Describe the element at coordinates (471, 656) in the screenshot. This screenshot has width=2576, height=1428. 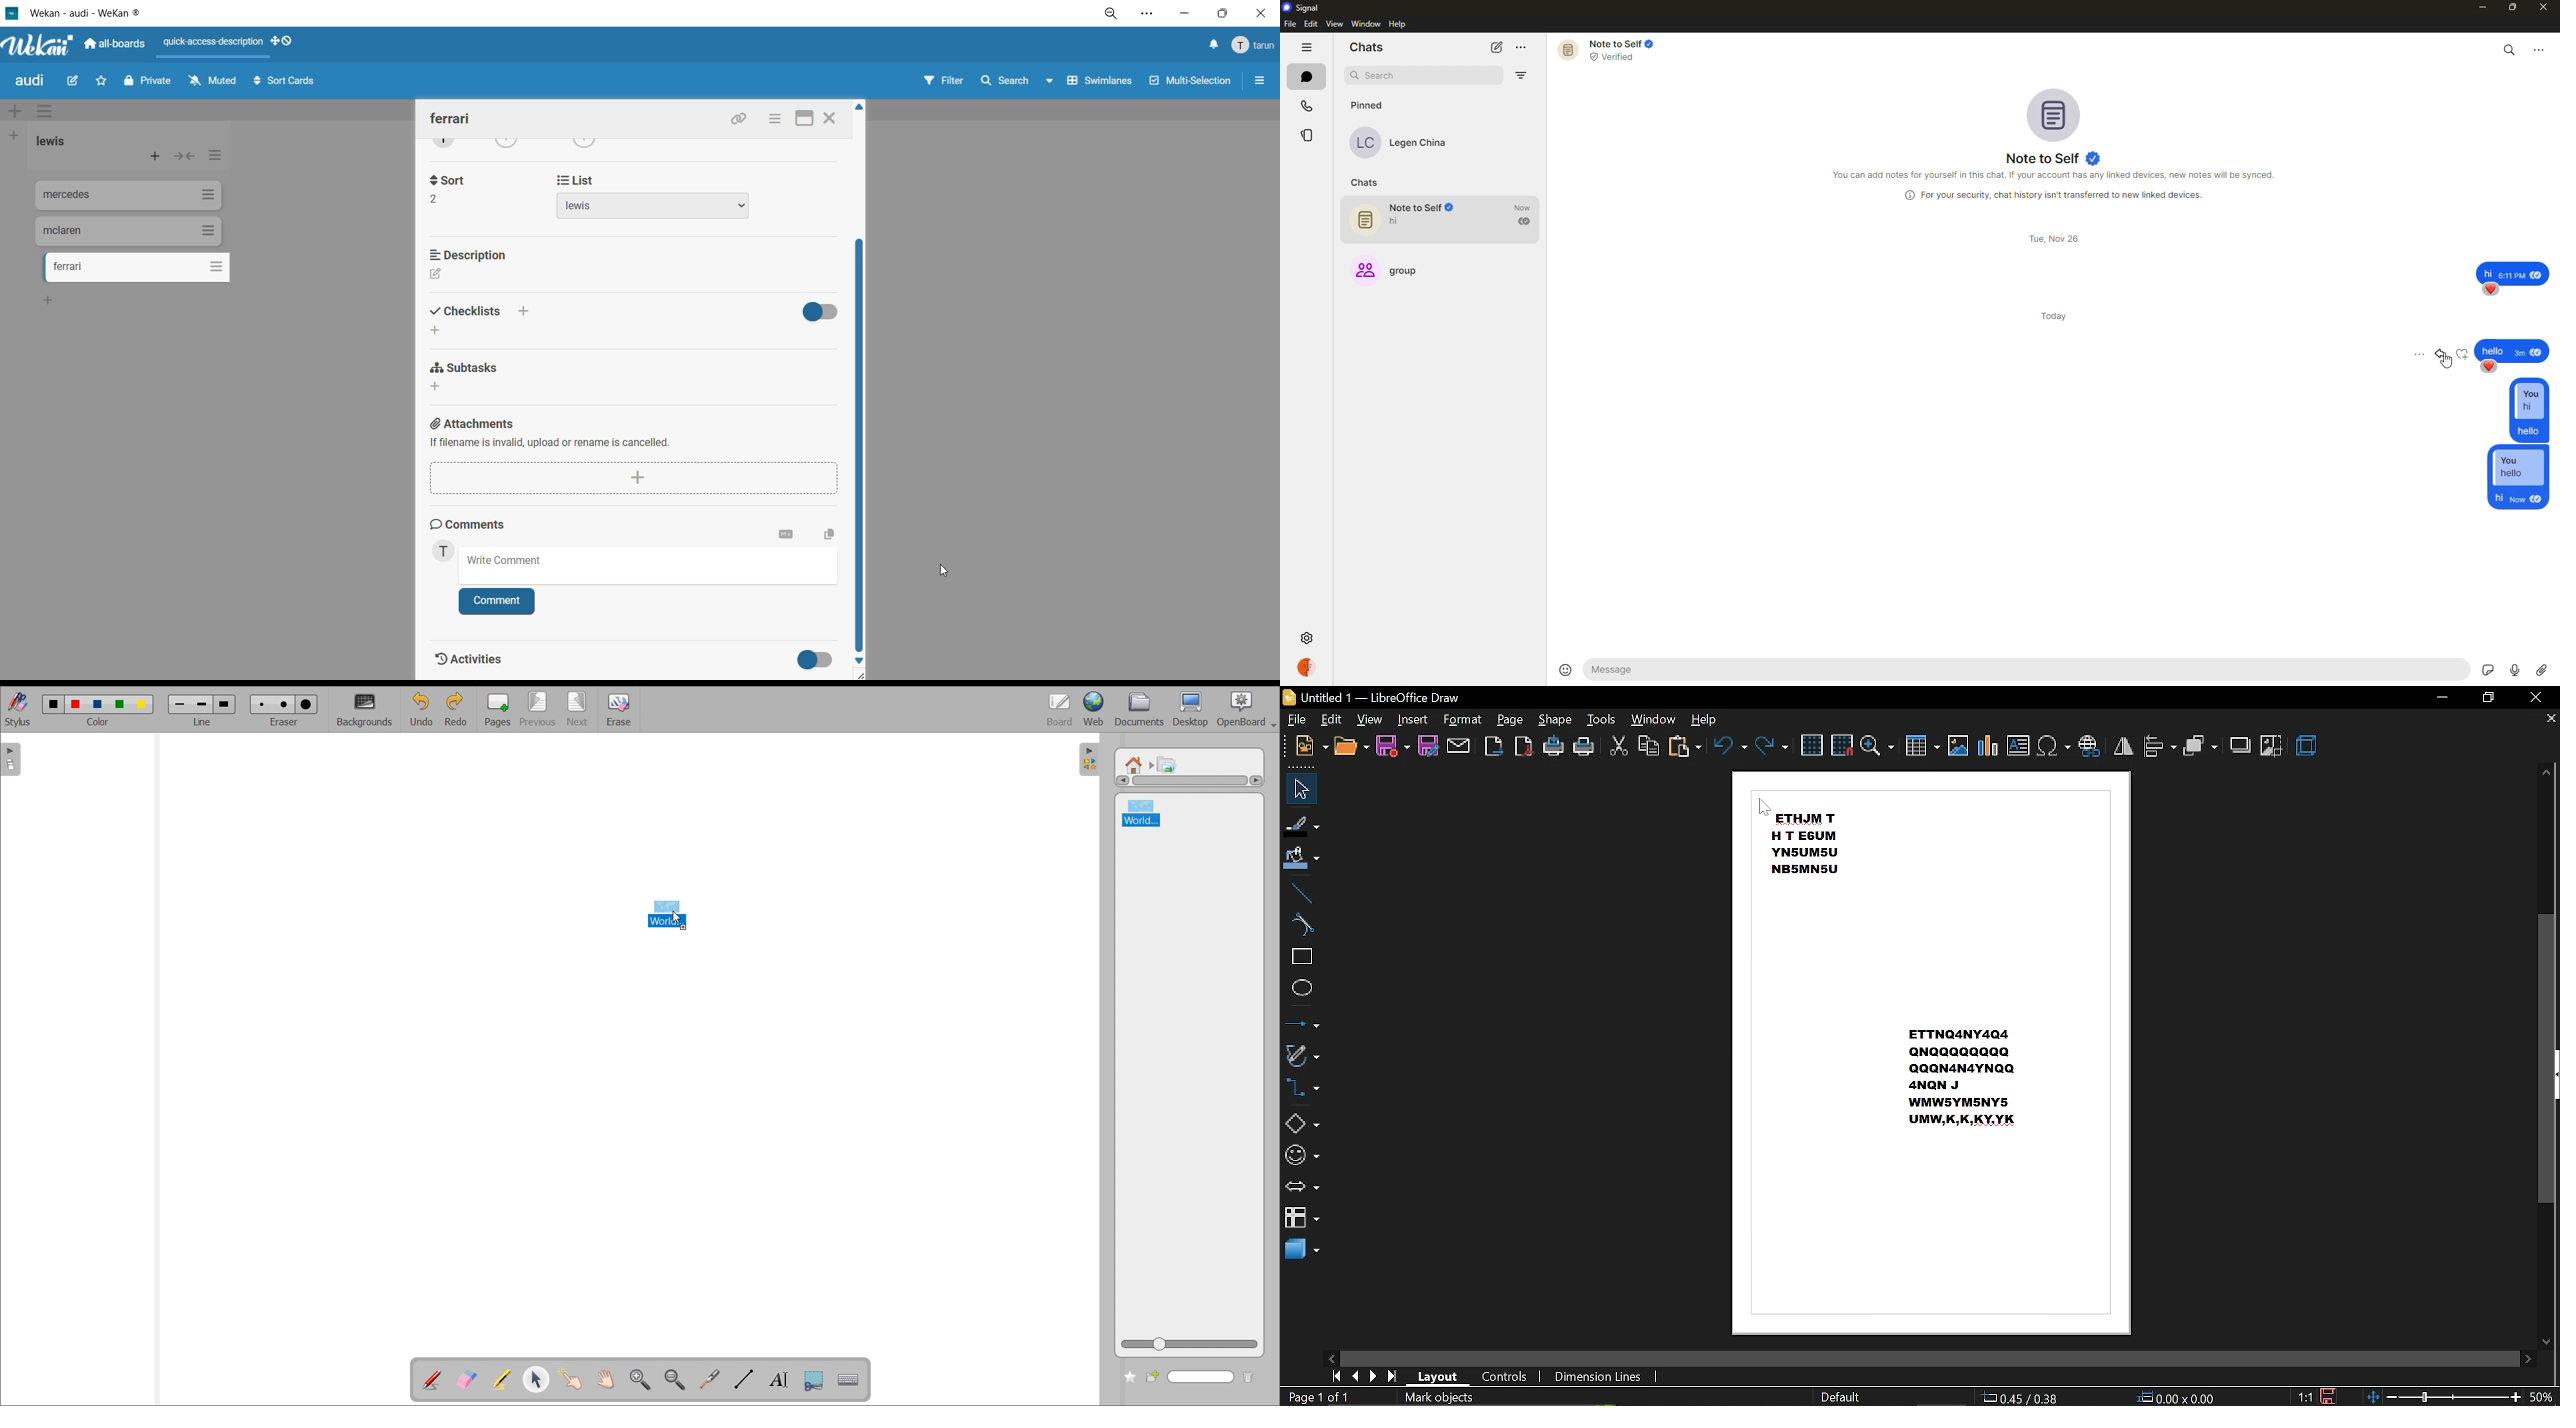
I see `activities` at that location.